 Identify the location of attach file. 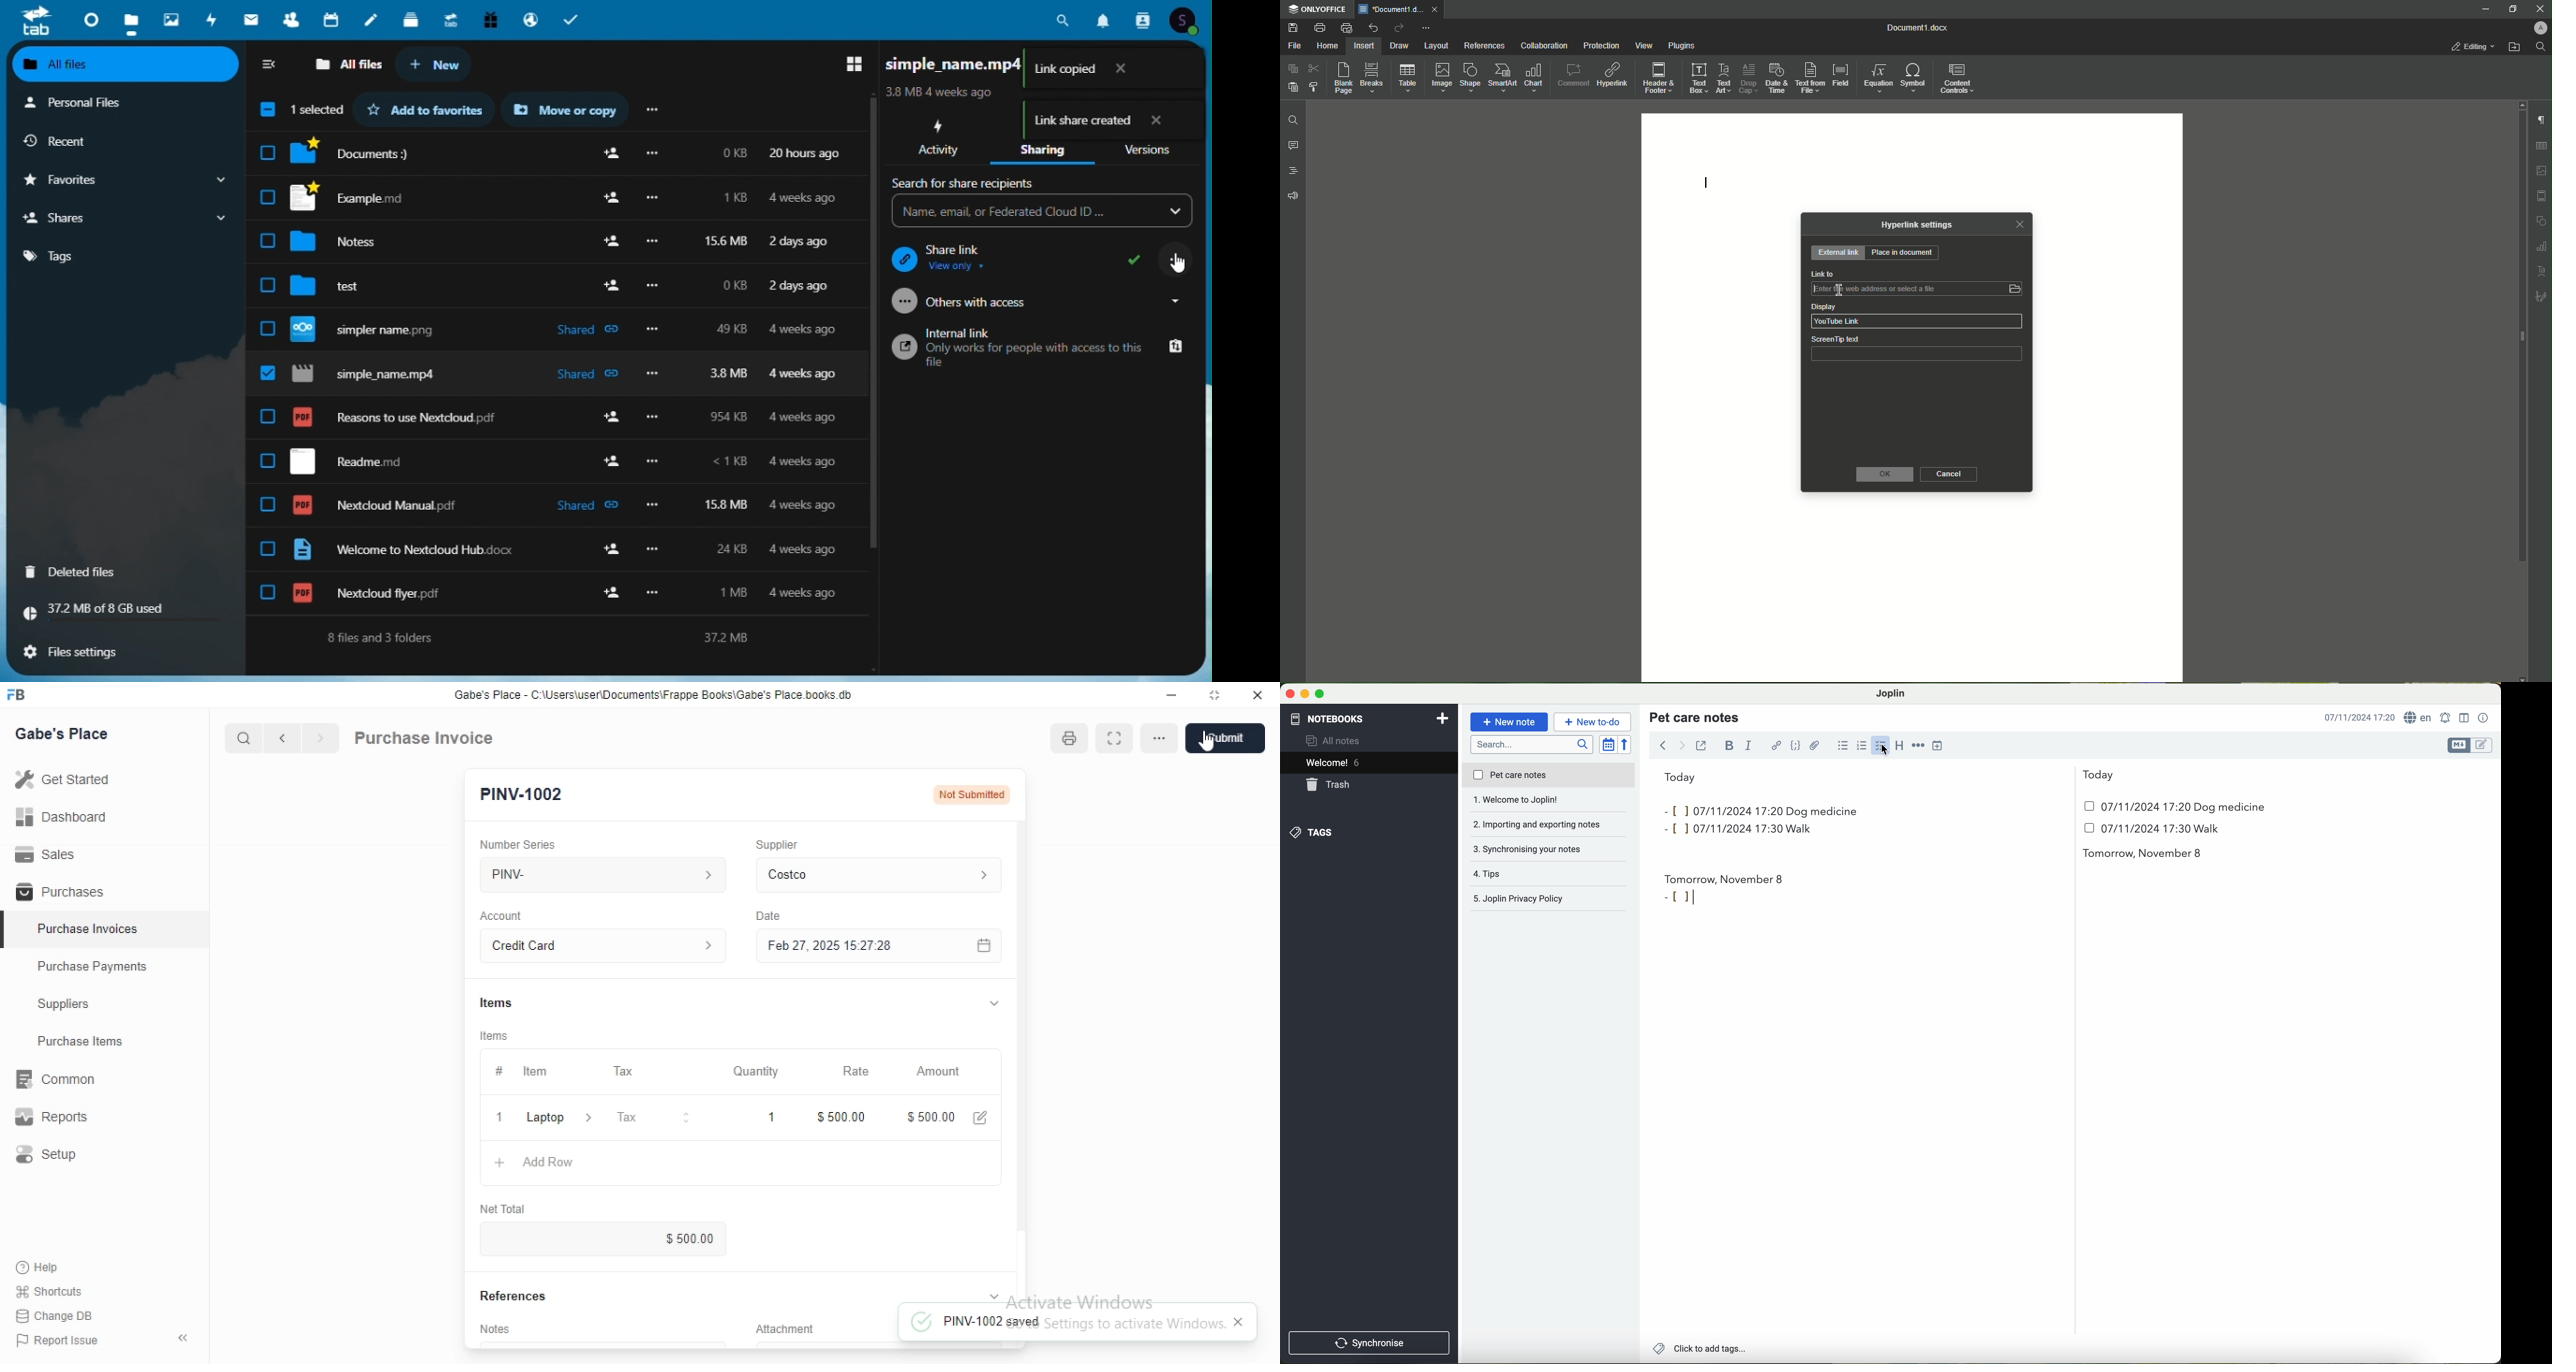
(1815, 745).